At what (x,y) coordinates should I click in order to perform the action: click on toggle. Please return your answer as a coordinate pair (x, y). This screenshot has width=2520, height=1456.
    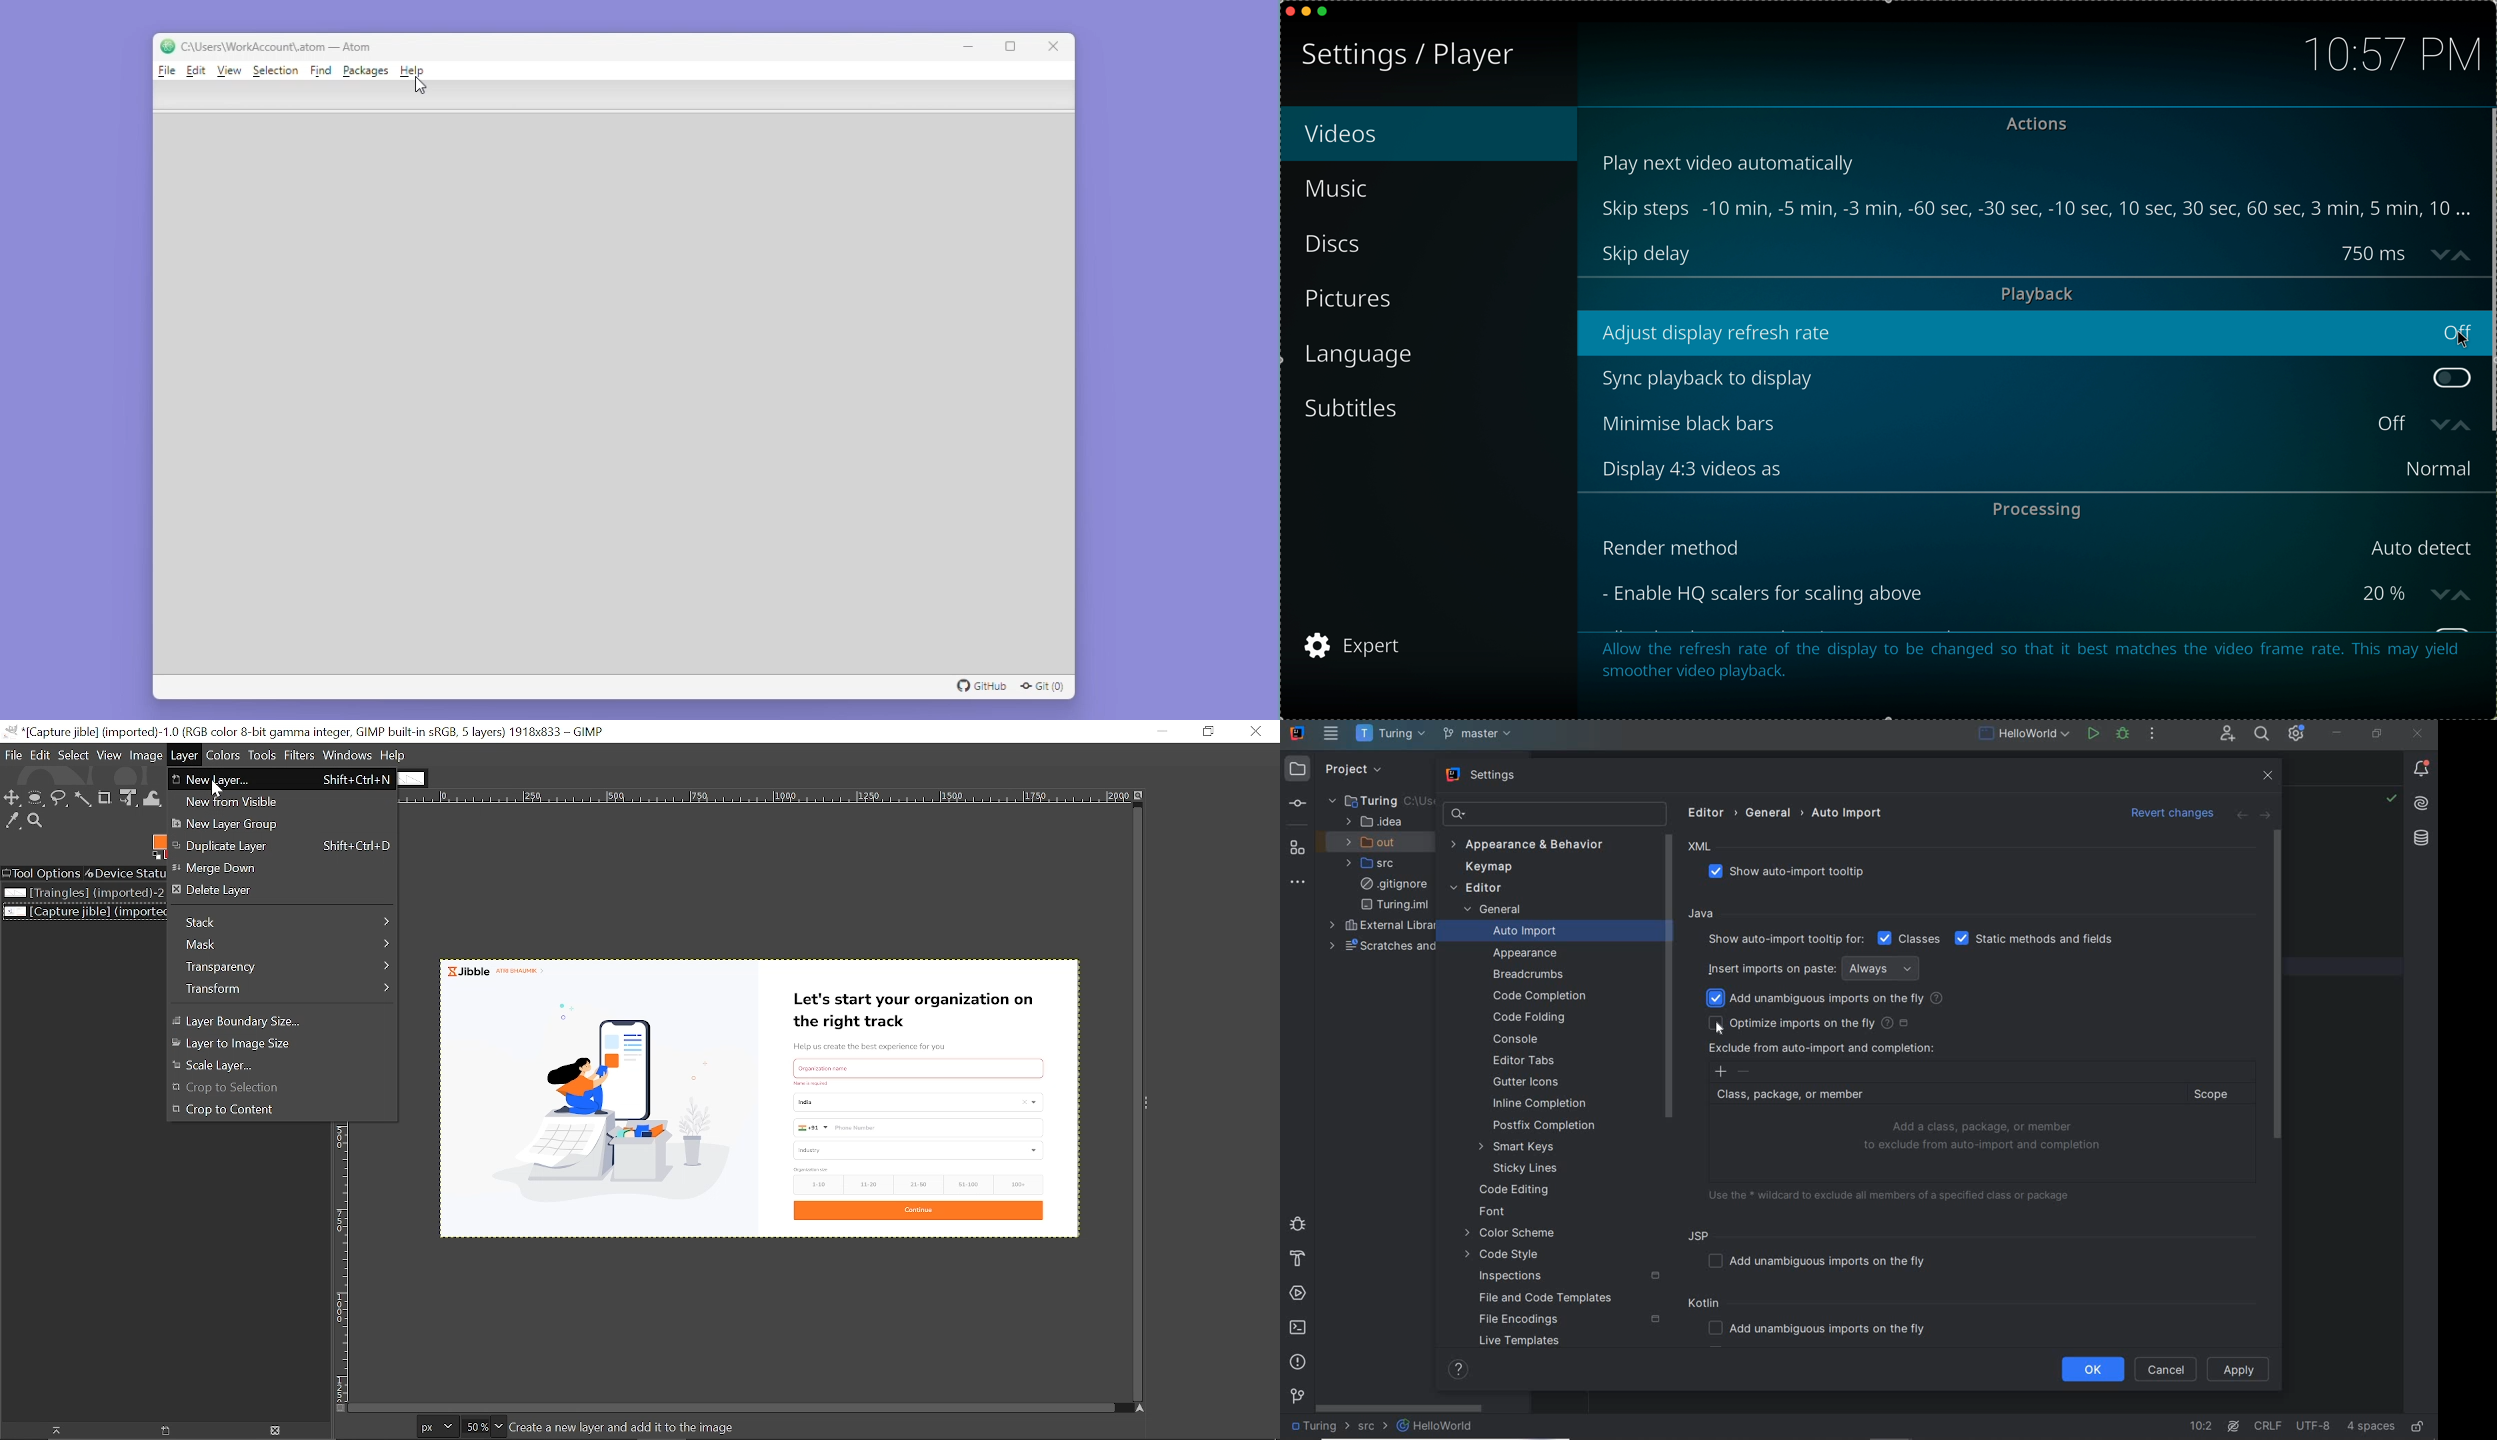
    Looking at the image, I should click on (2452, 377).